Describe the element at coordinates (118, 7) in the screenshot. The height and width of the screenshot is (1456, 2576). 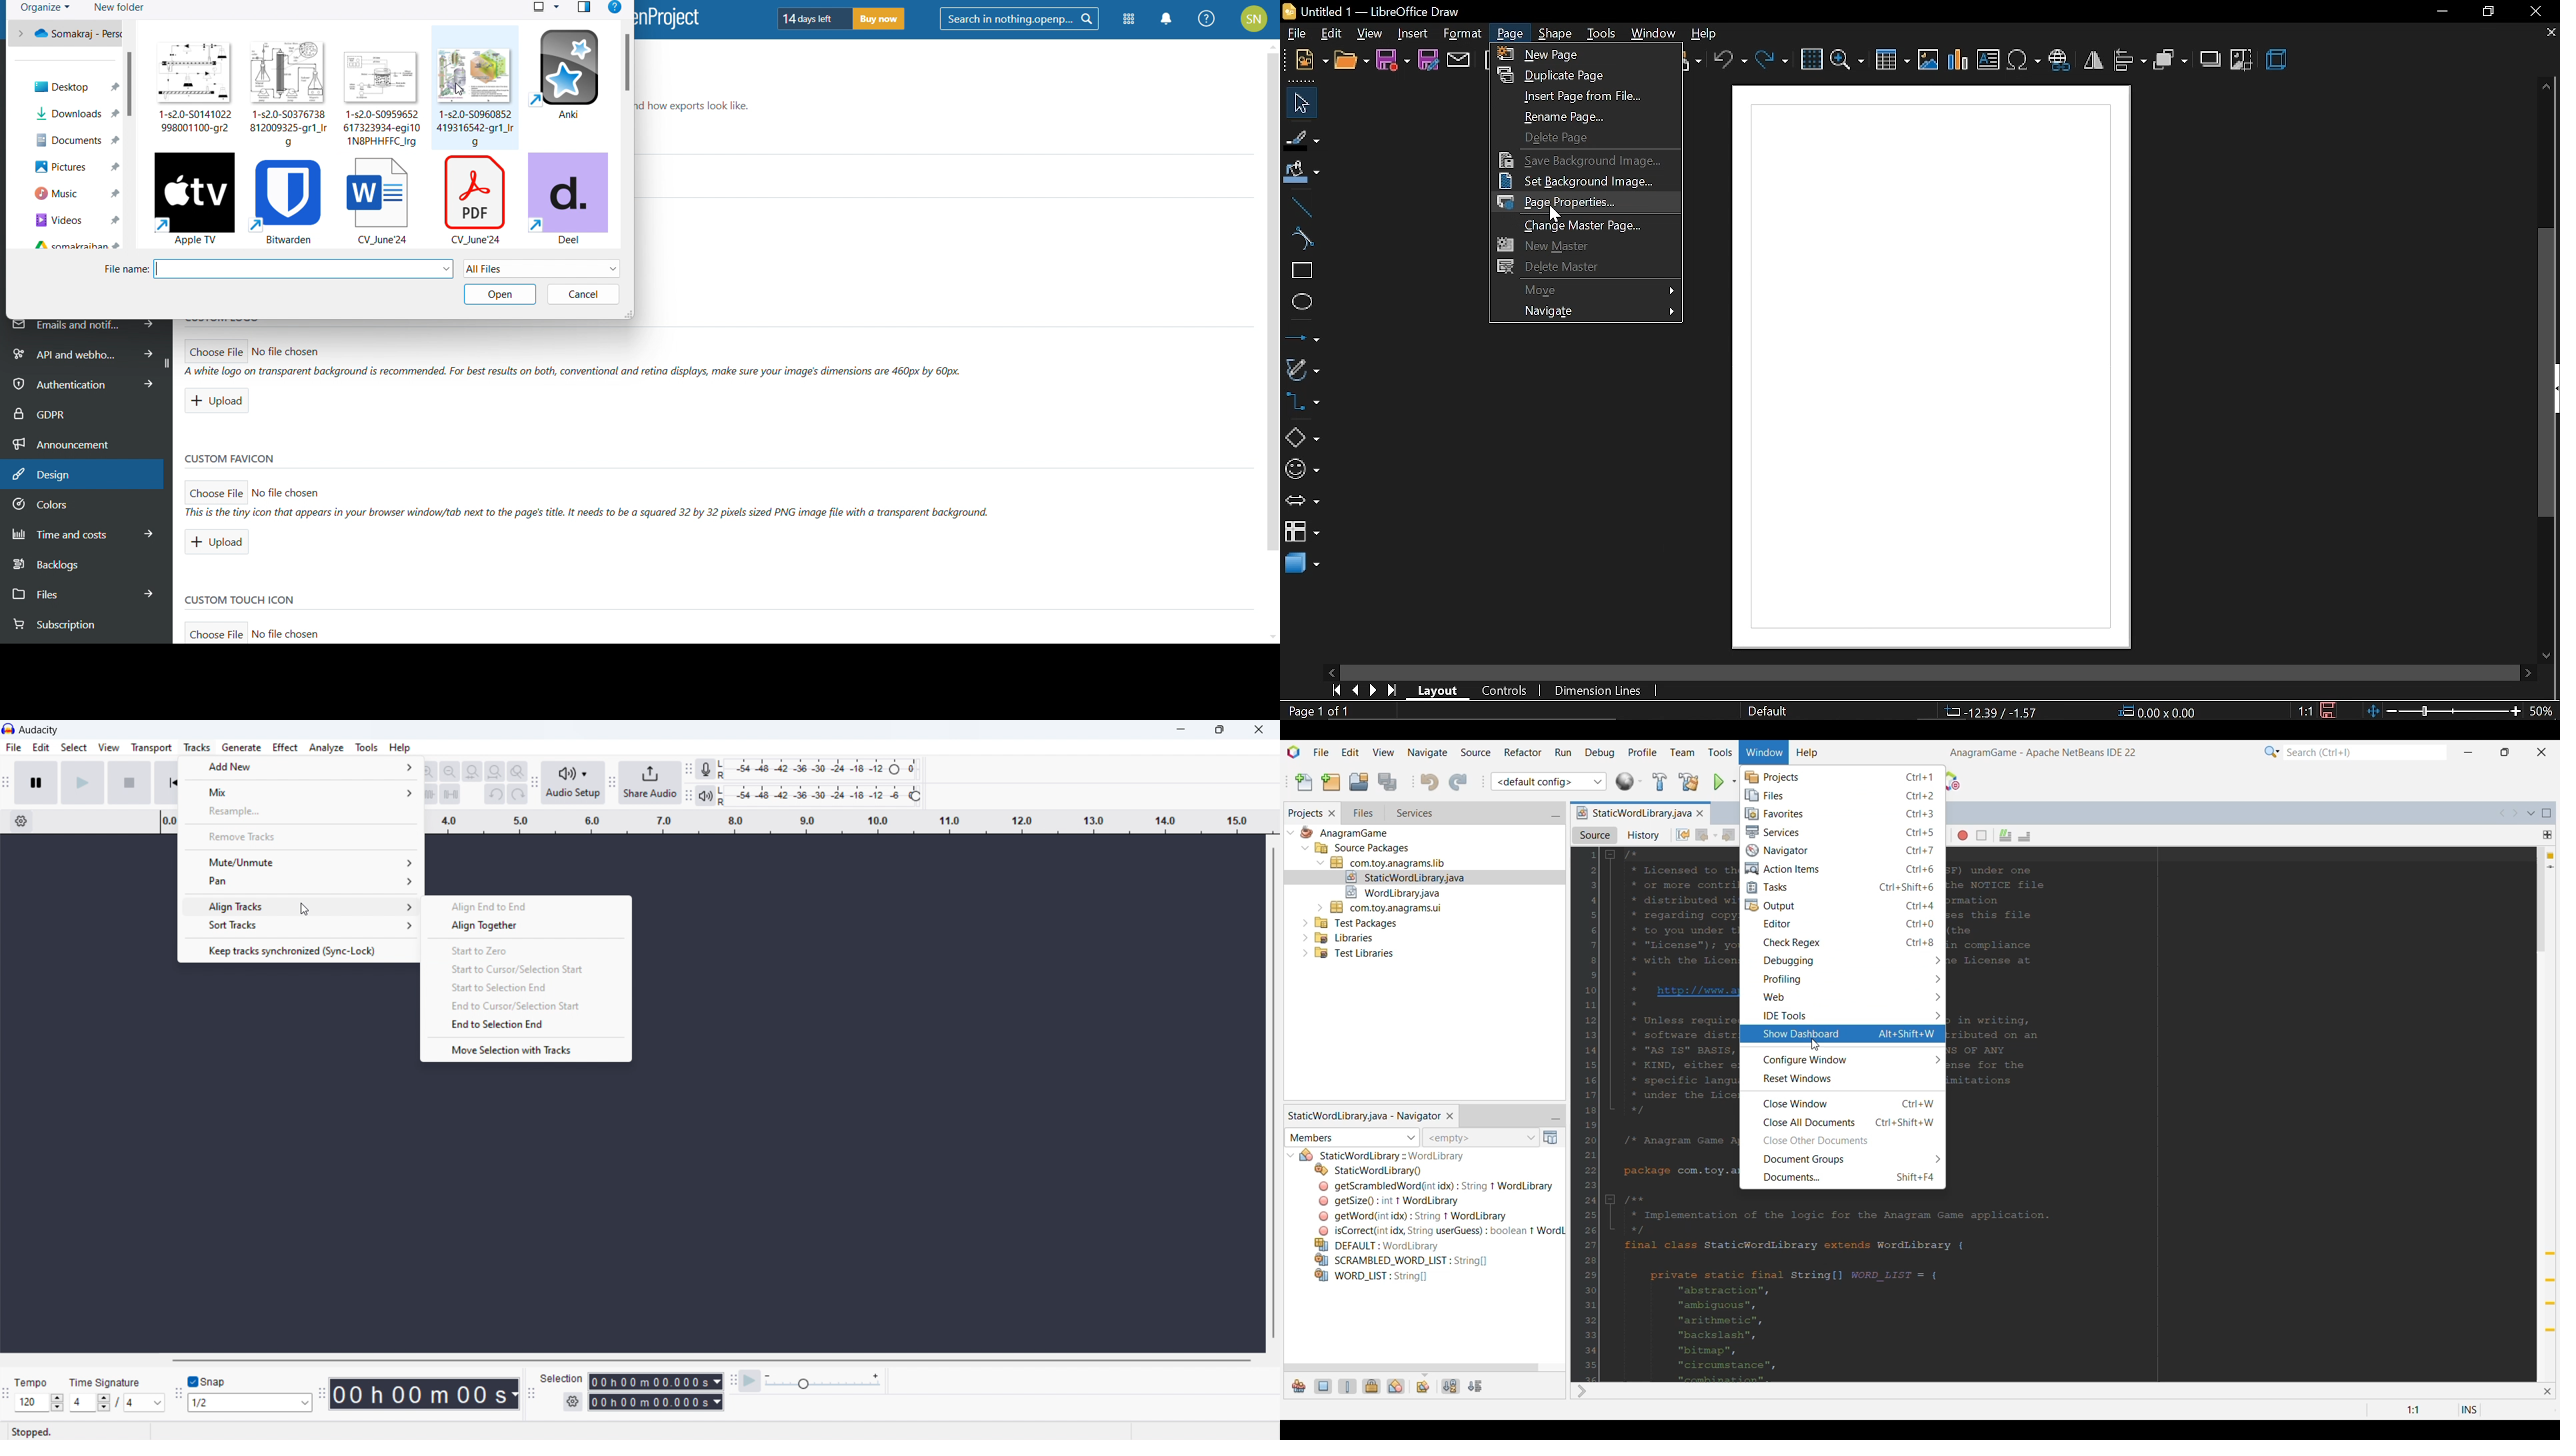
I see `new folder` at that location.